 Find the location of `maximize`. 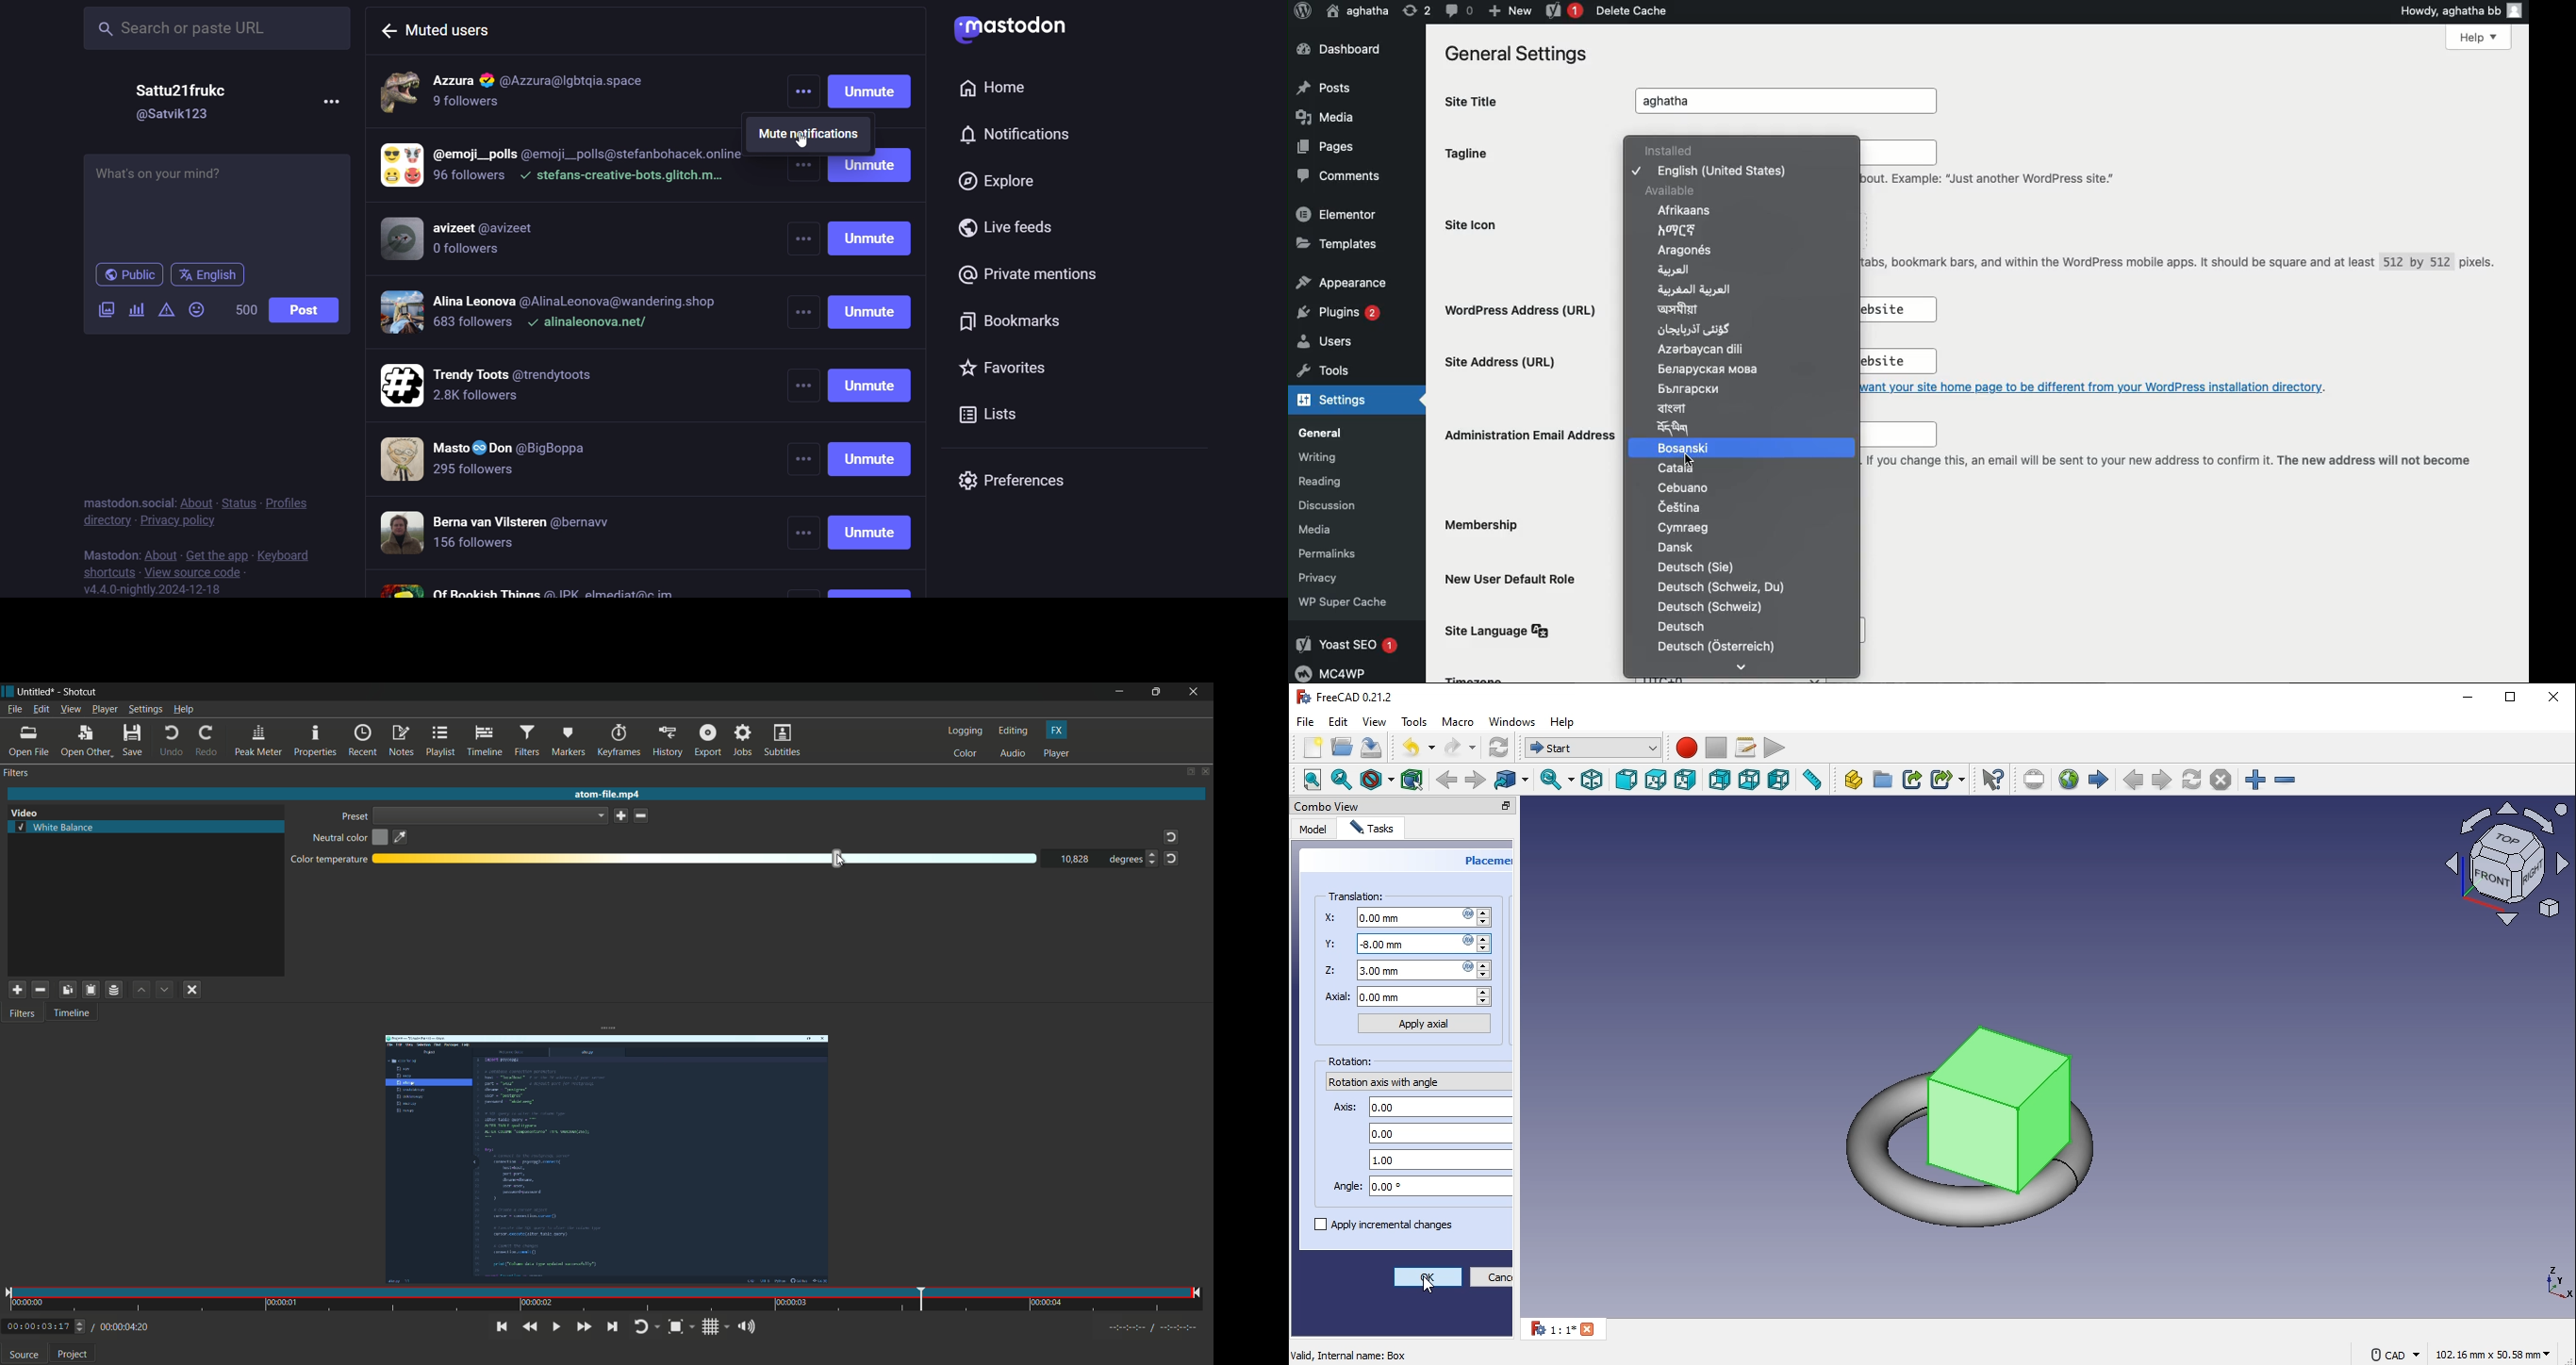

maximize is located at coordinates (1158, 692).